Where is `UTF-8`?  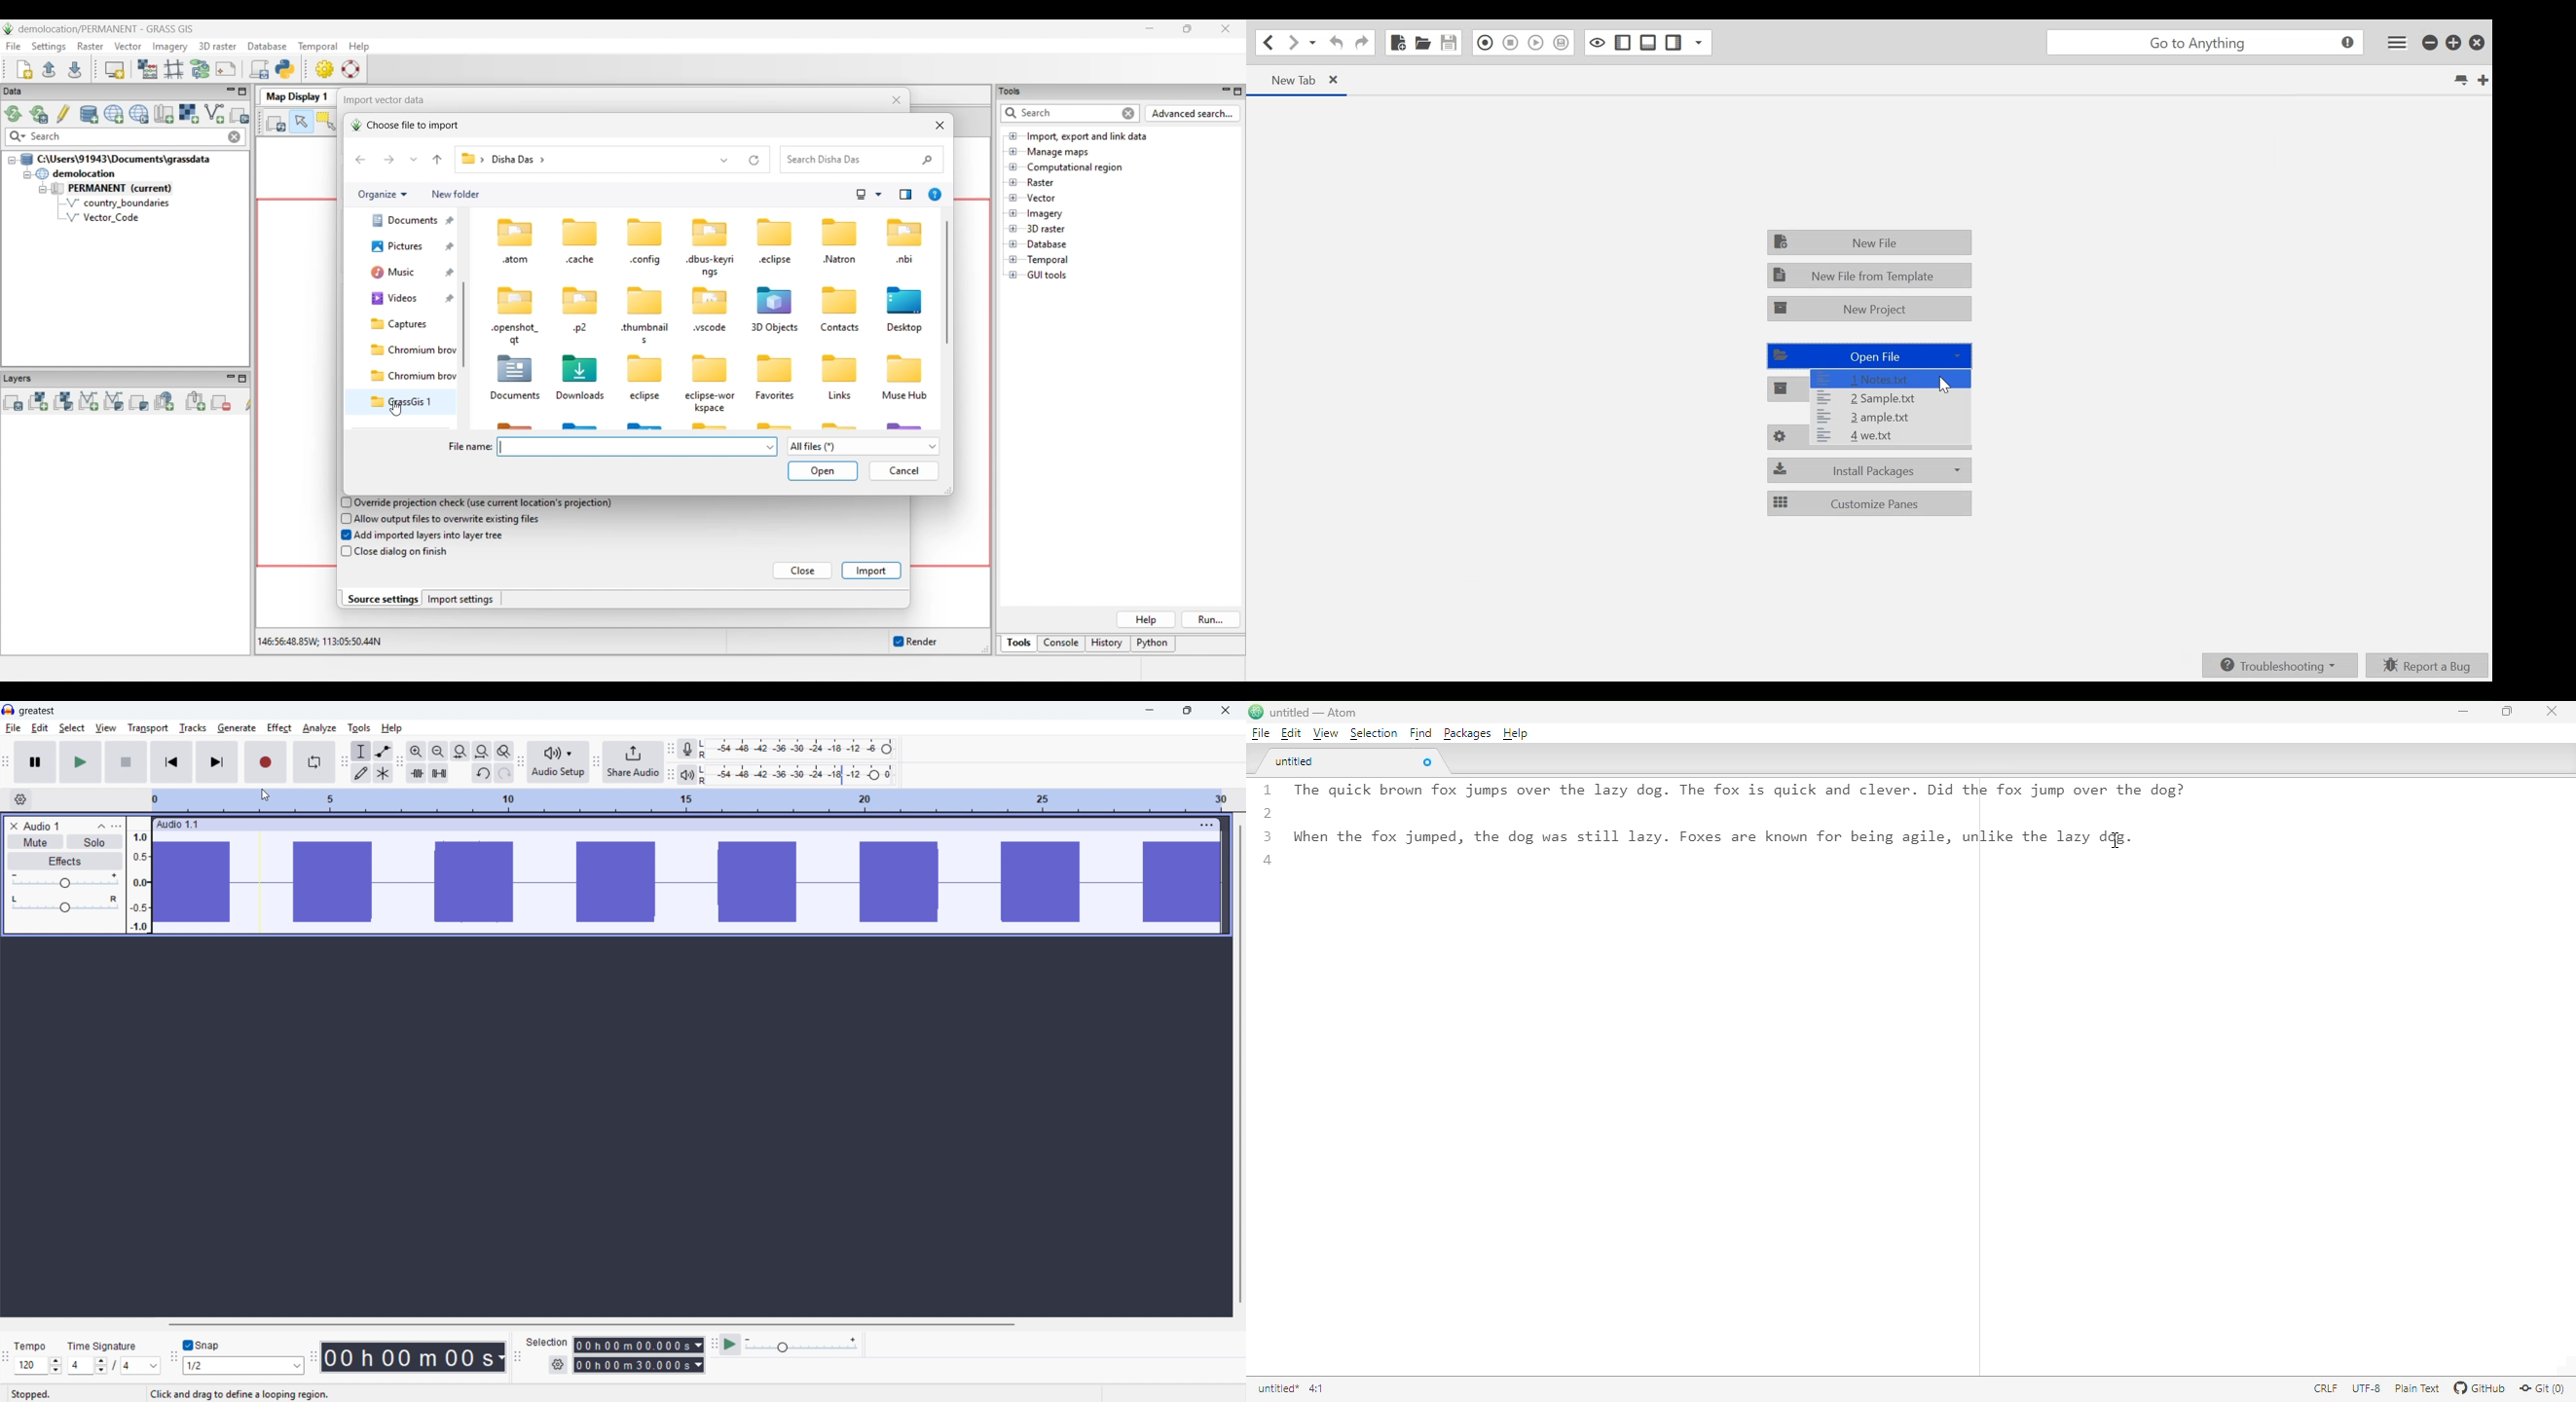 UTF-8 is located at coordinates (2367, 1389).